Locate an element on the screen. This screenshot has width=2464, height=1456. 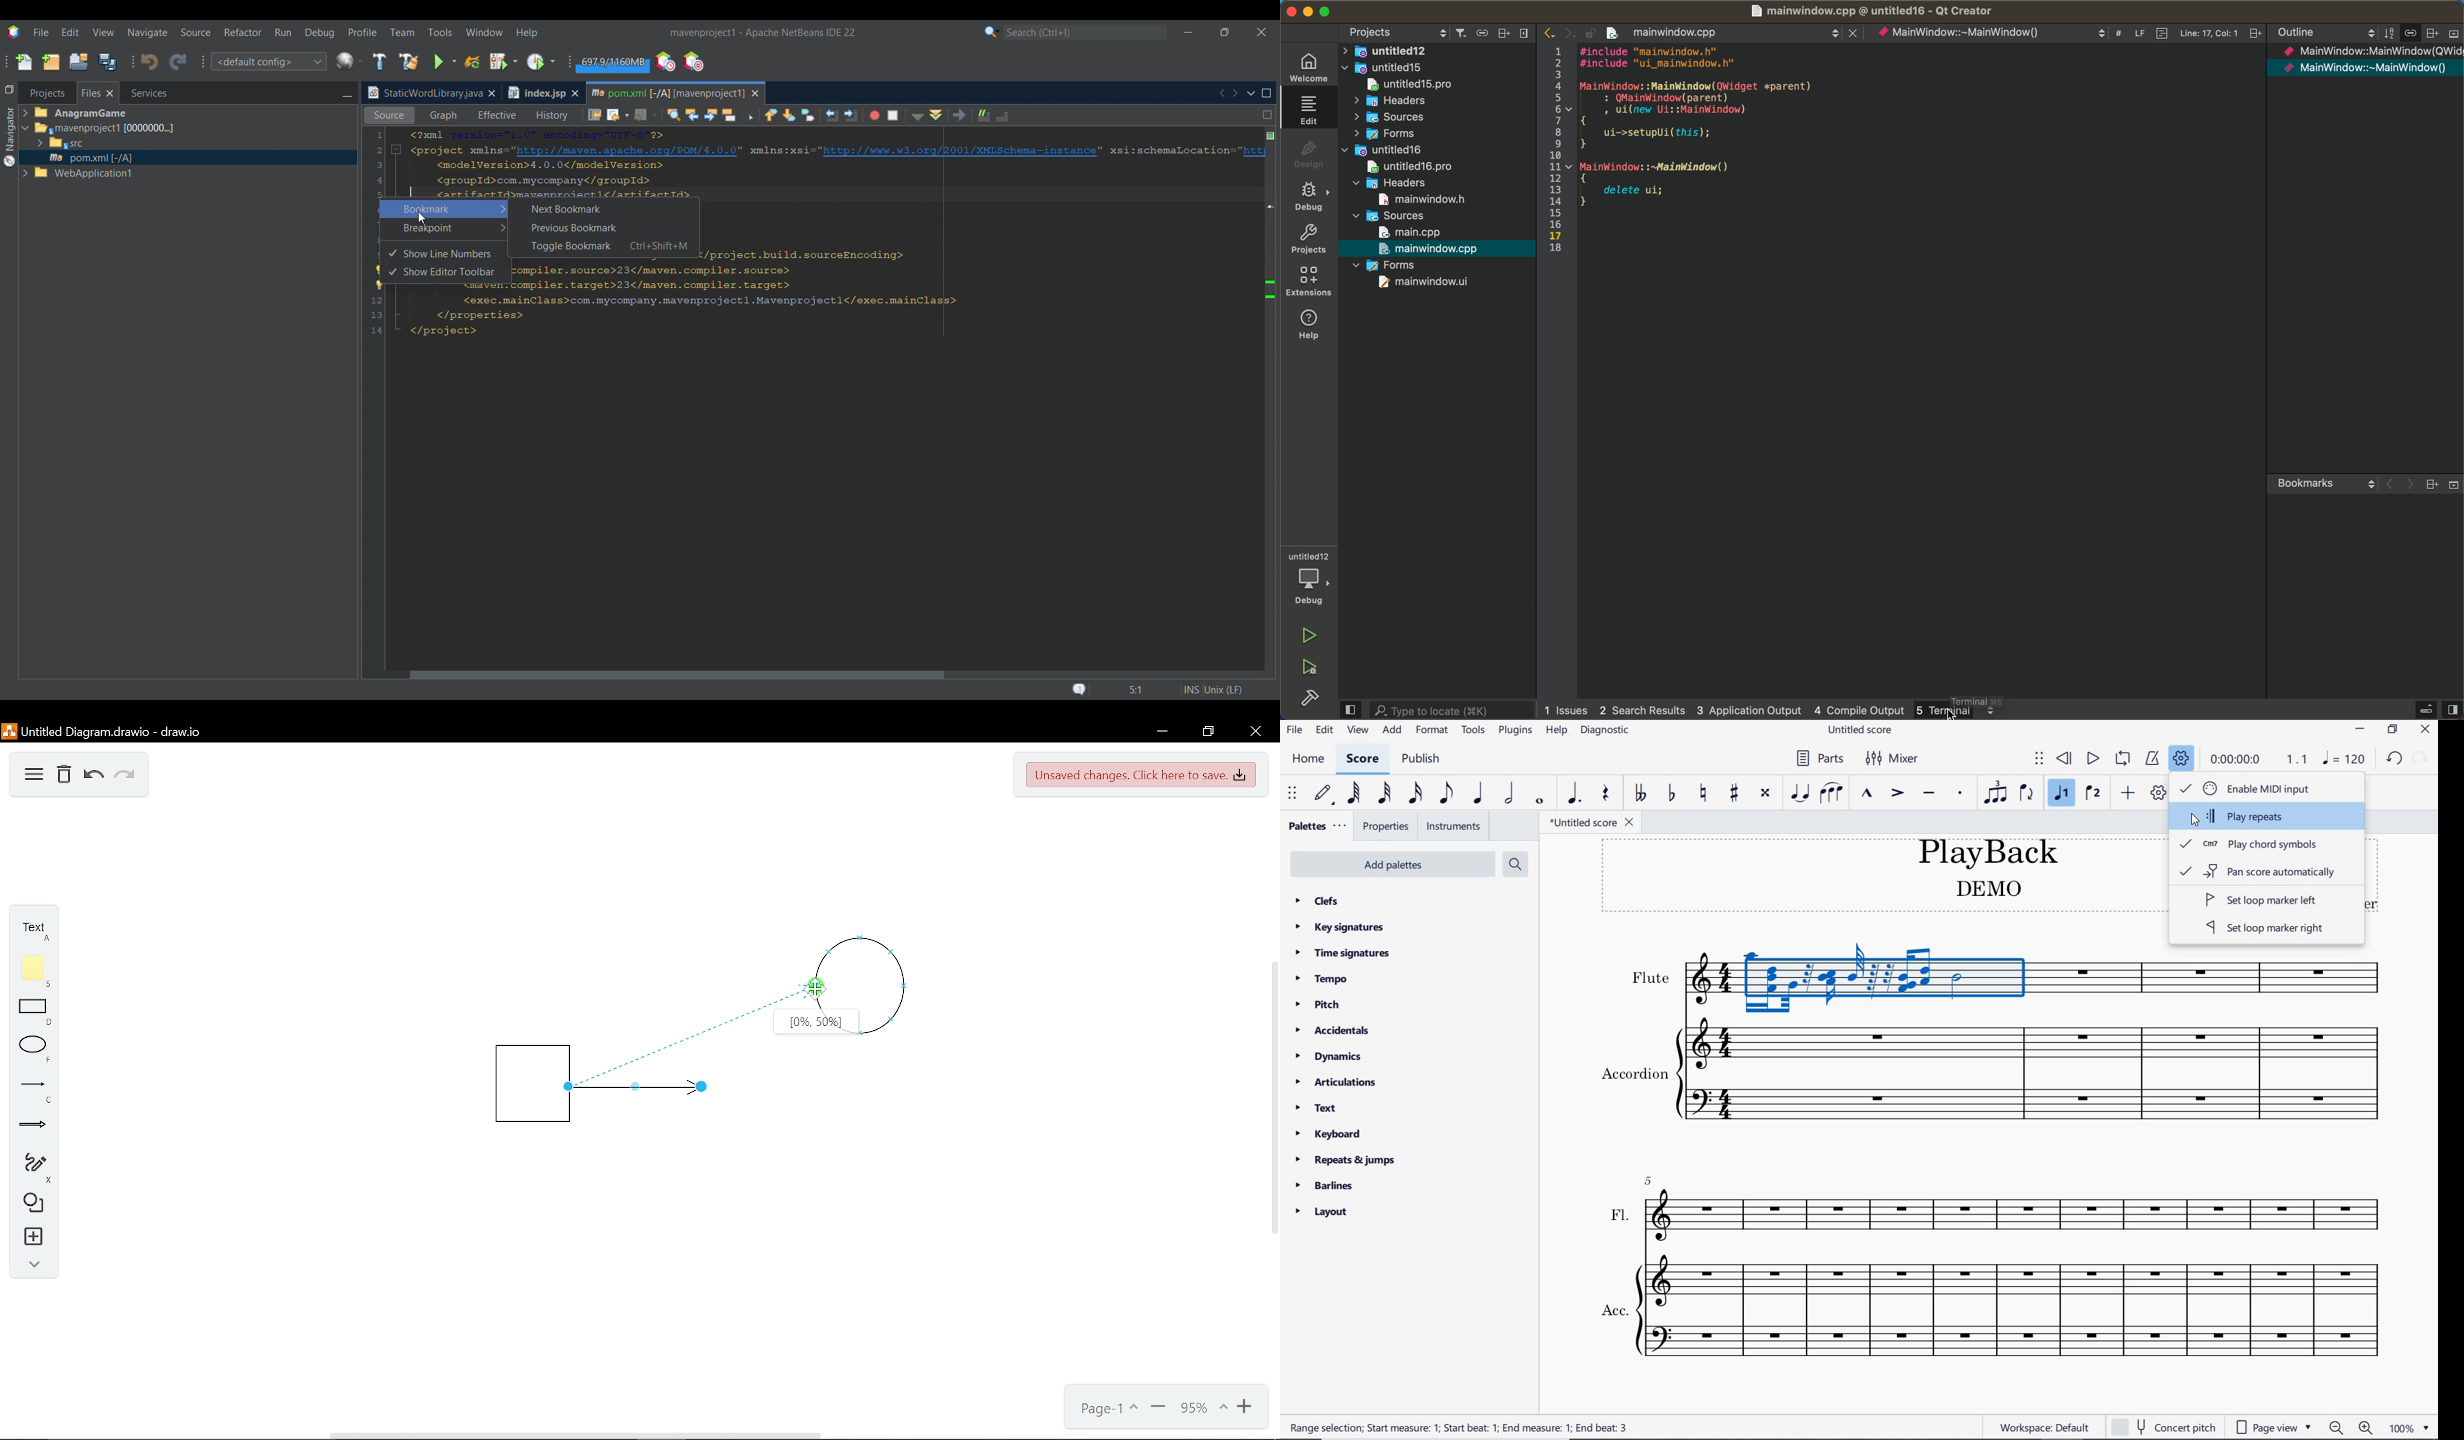
dynamics is located at coordinates (1329, 1058).